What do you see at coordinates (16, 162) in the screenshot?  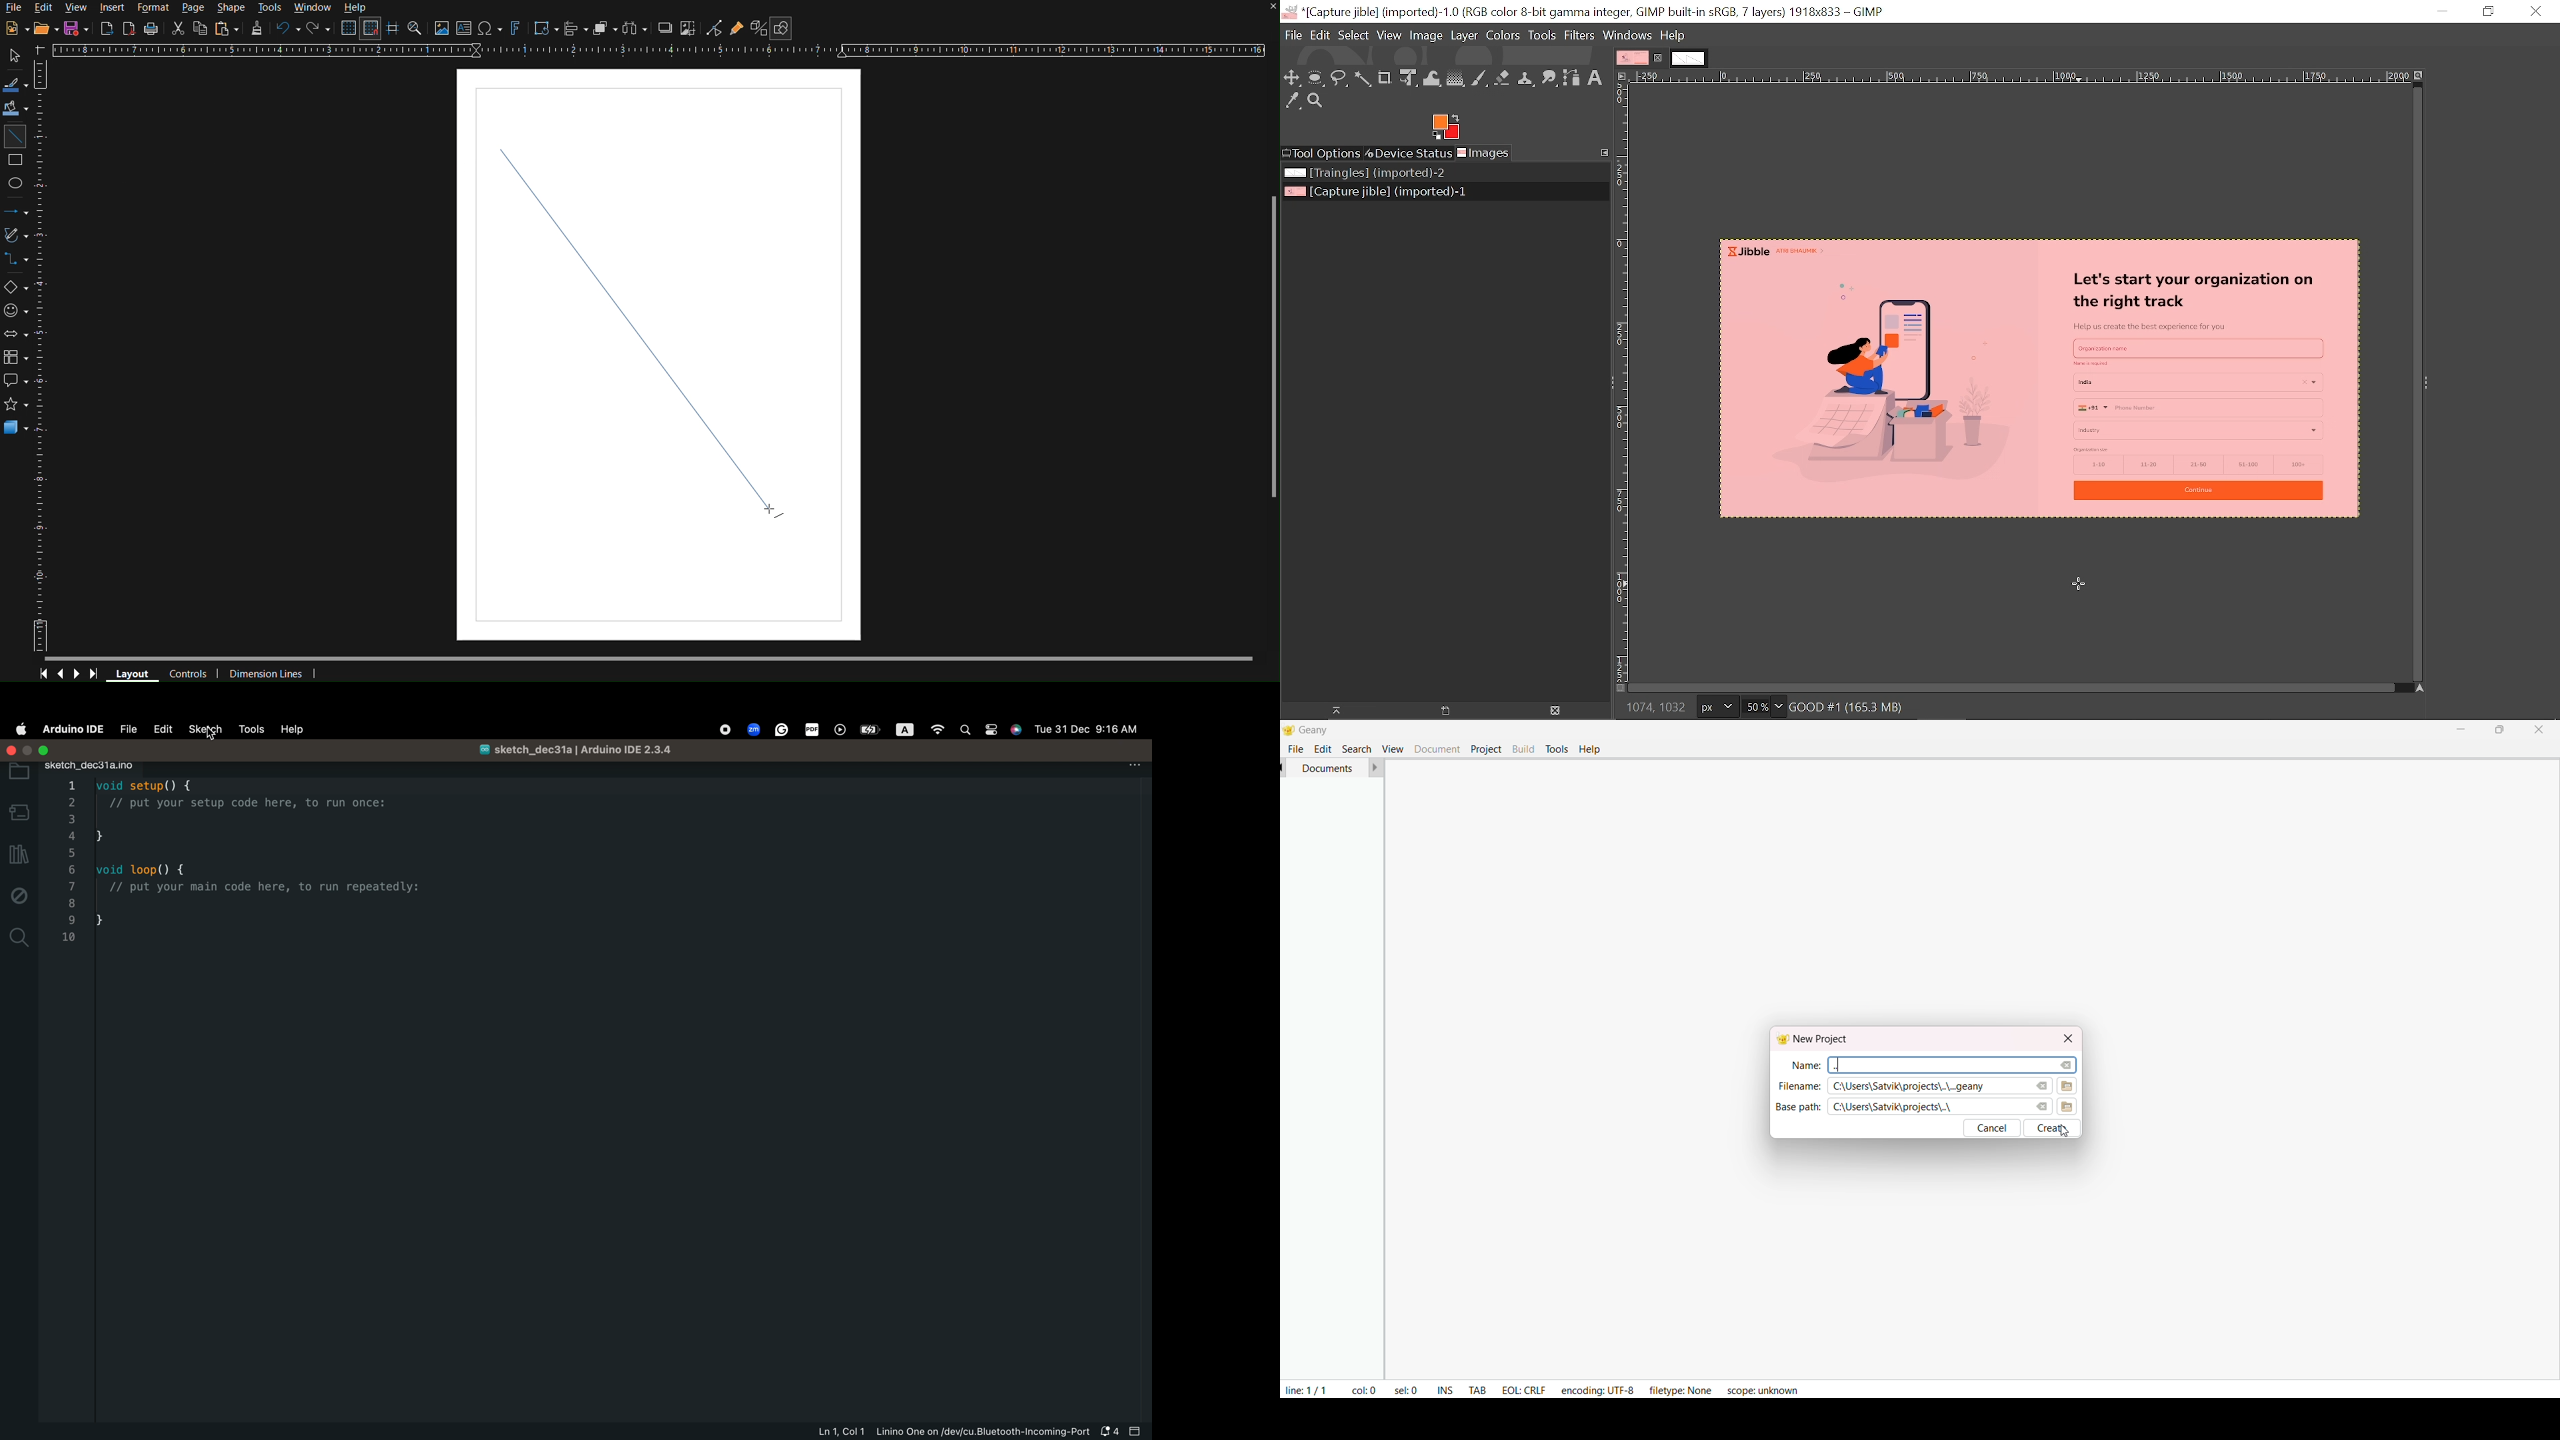 I see `Square` at bounding box center [16, 162].